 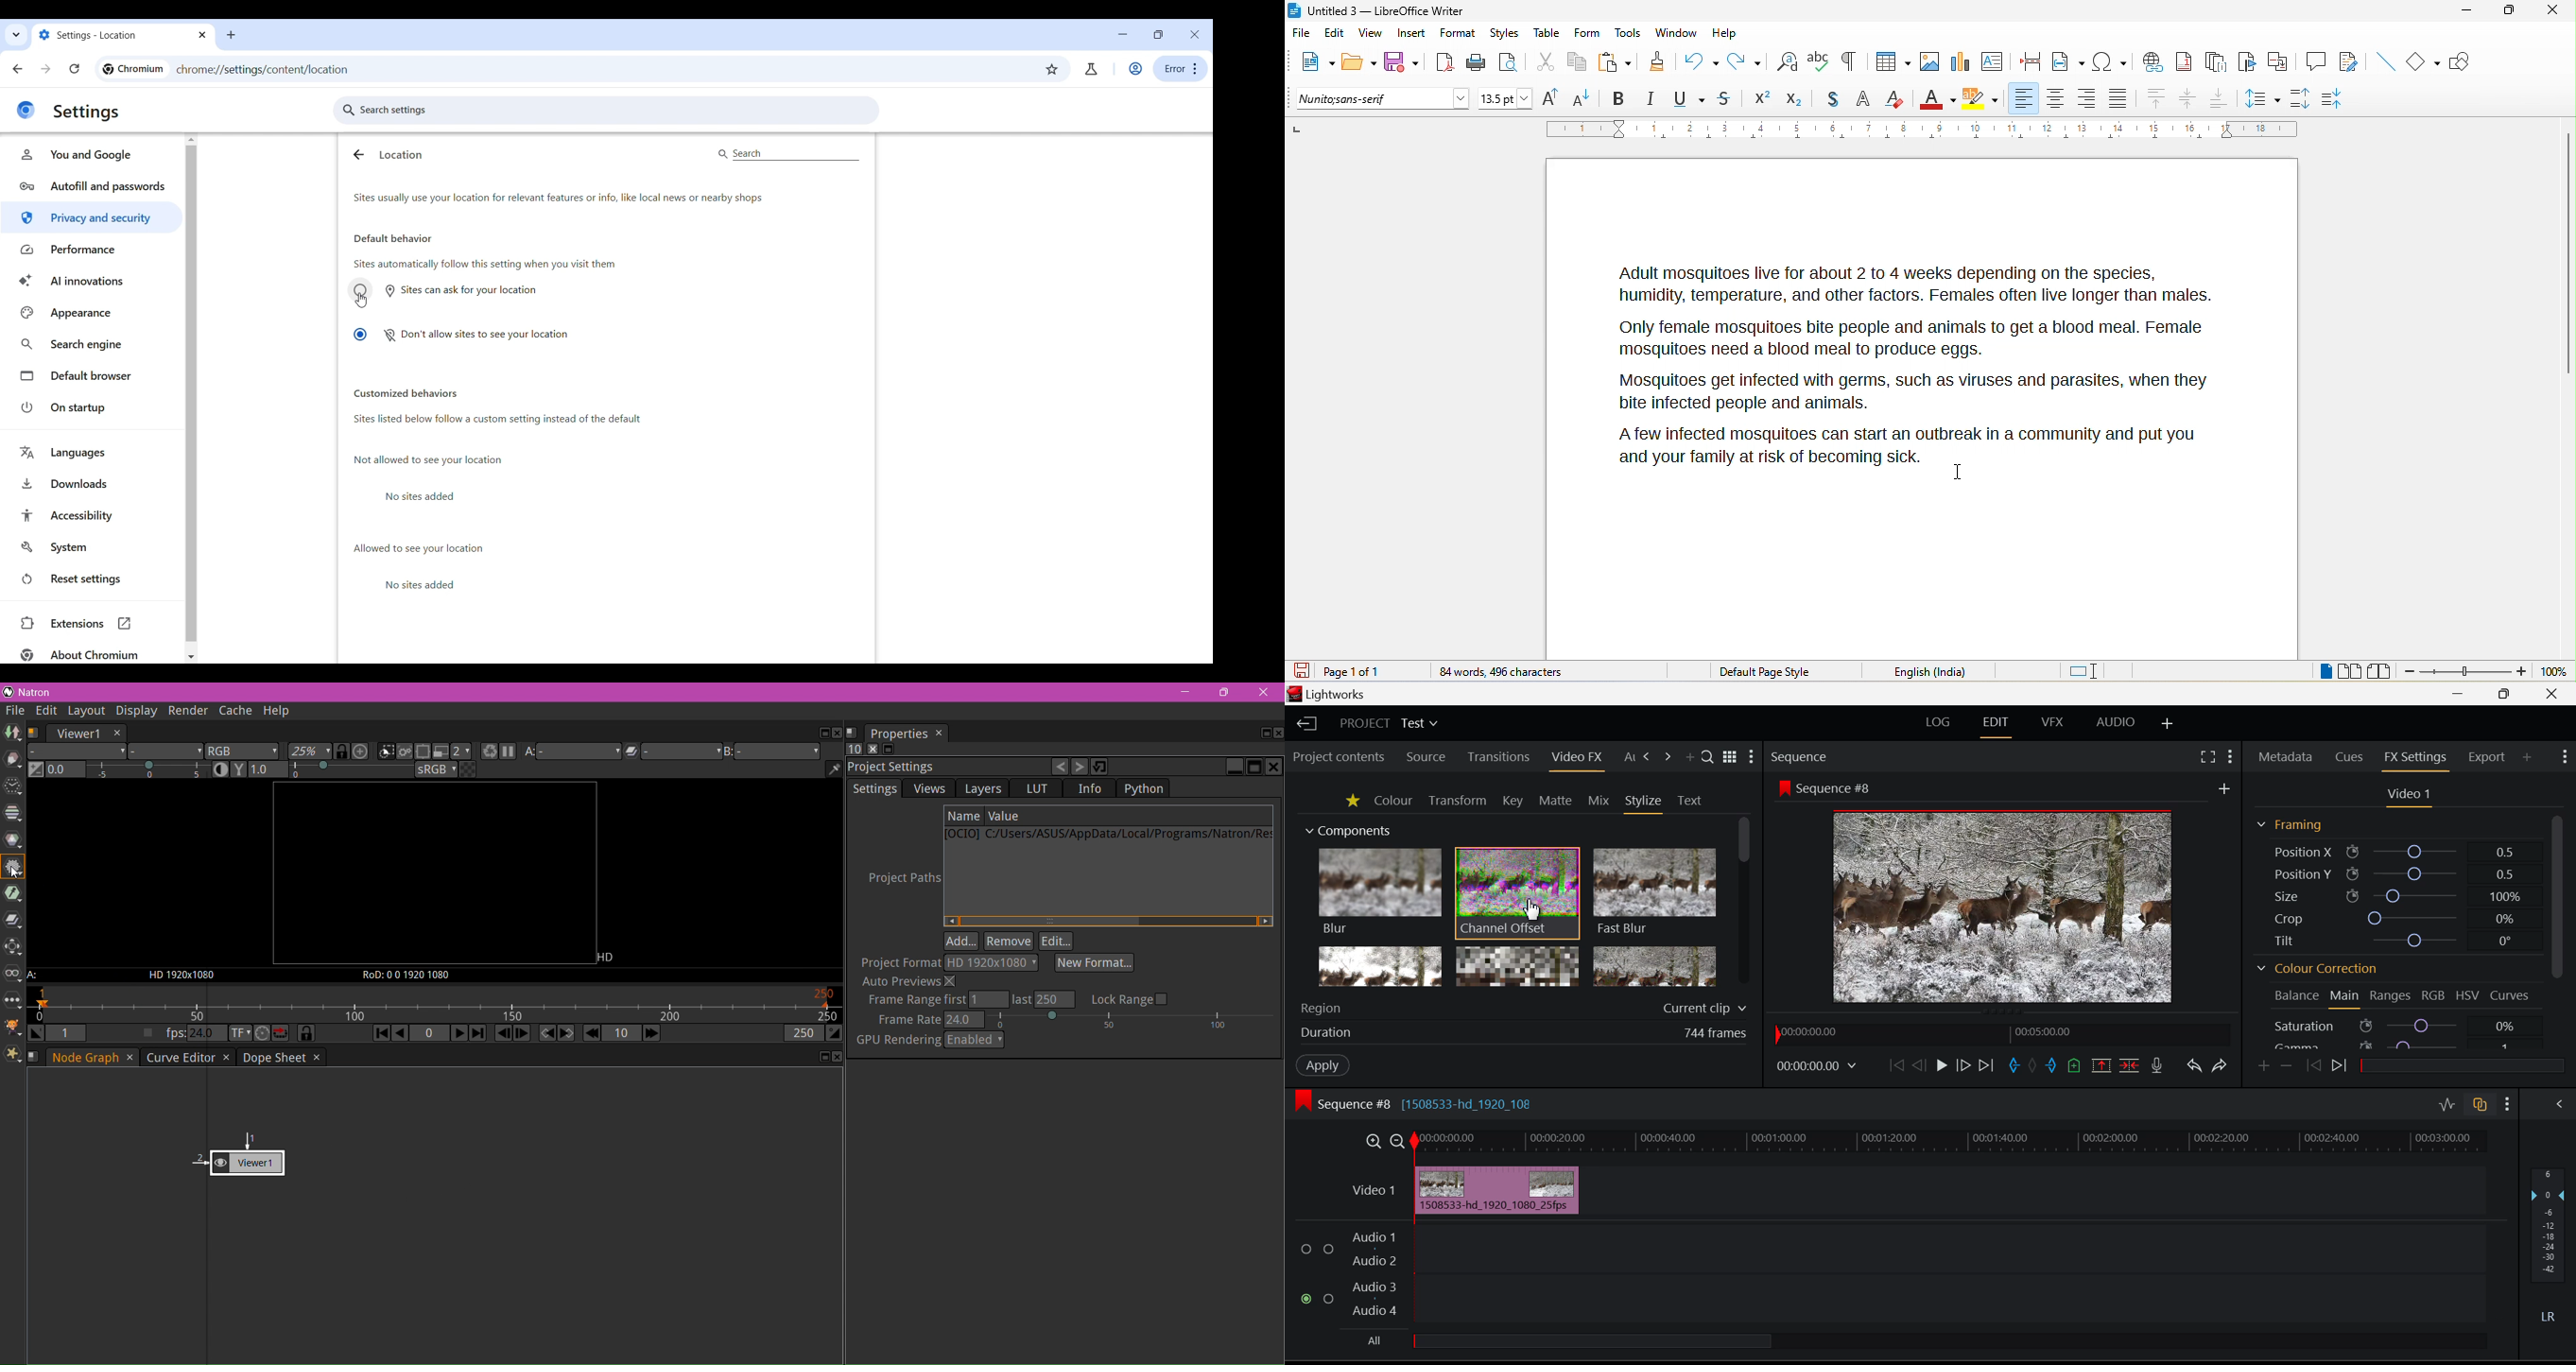 I want to click on Show Audio Mix, so click(x=2552, y=1105).